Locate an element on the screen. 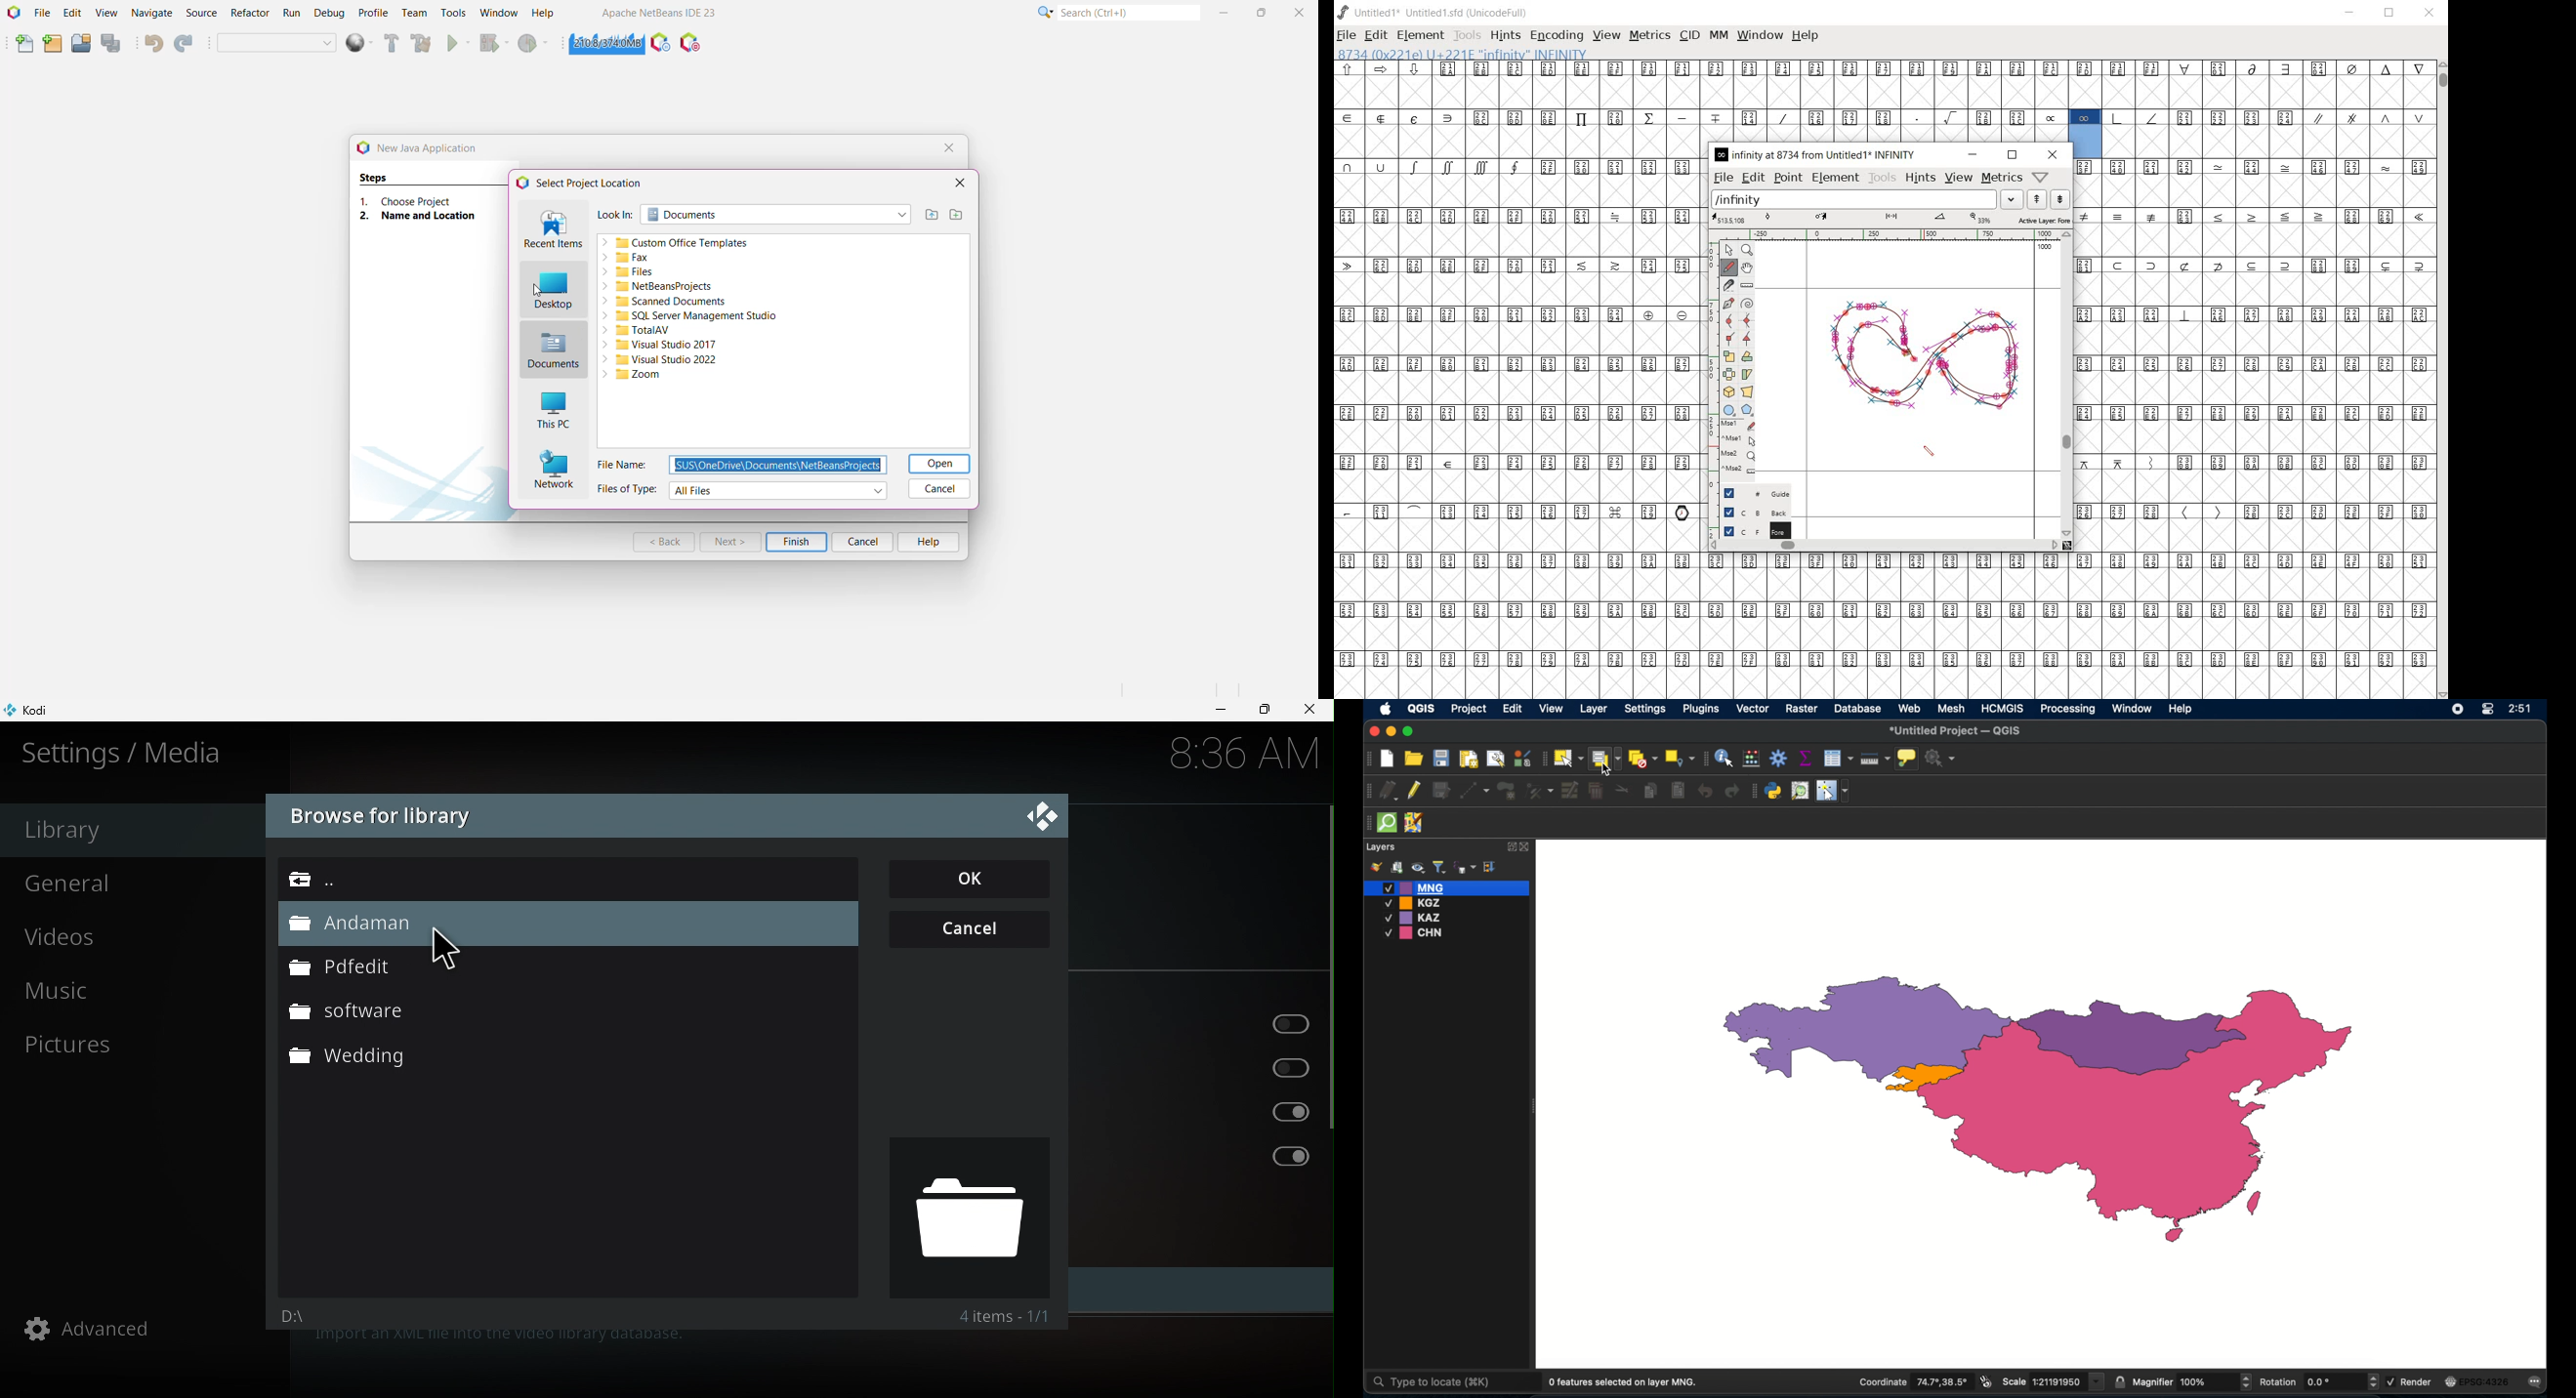  special symbols is located at coordinates (1400, 117).